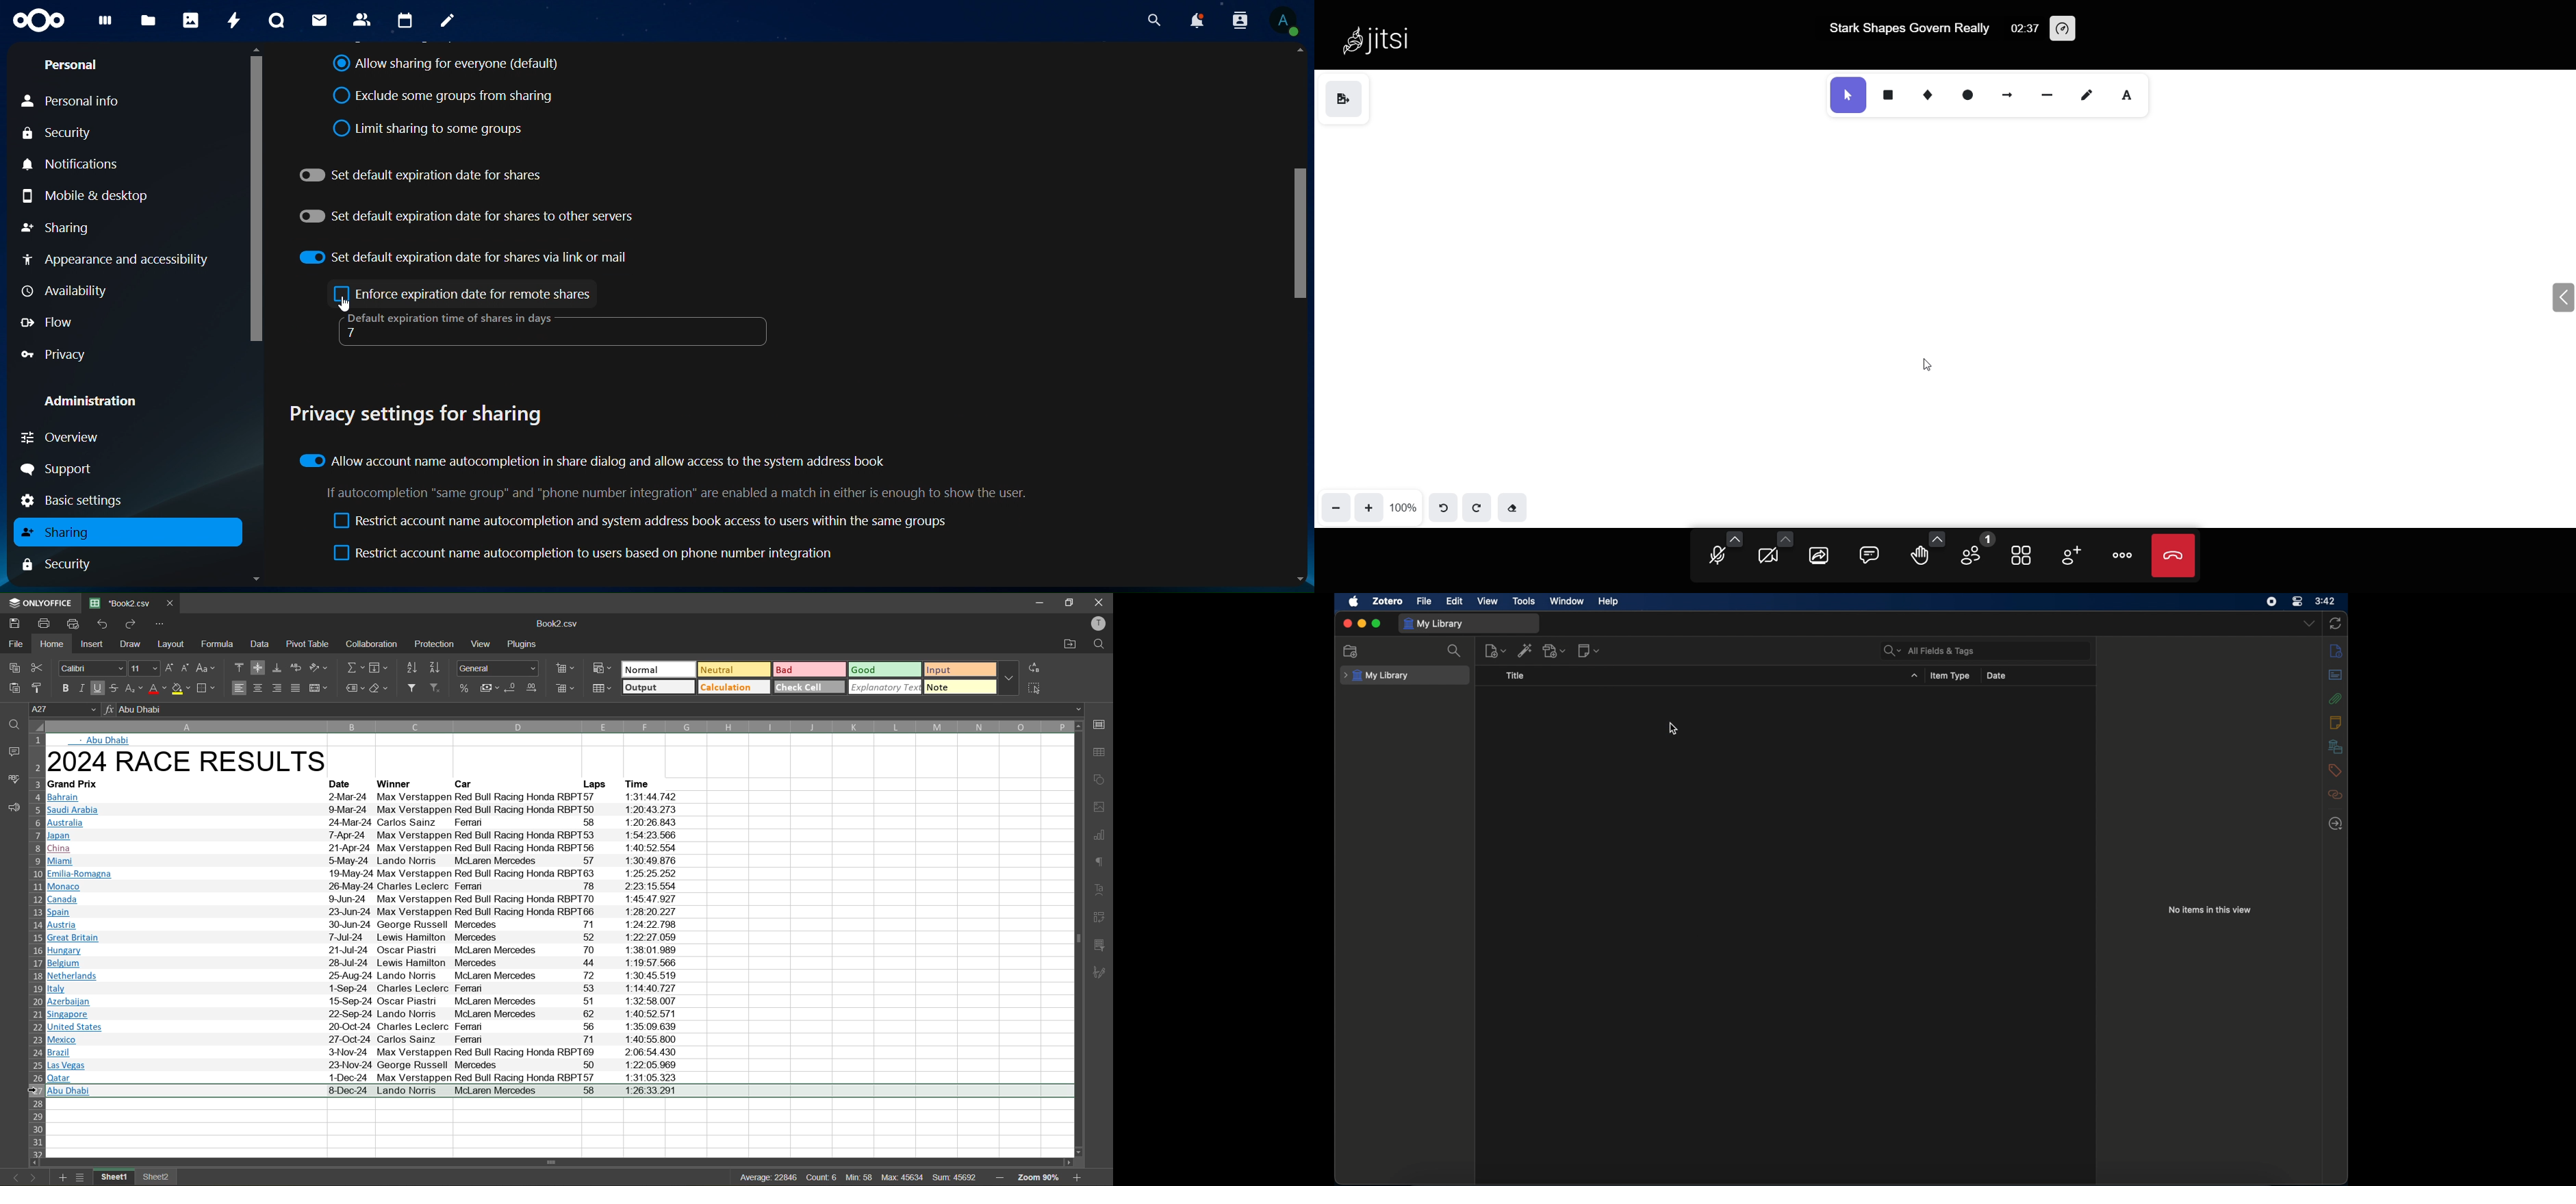 The image size is (2576, 1204). Describe the element at coordinates (556, 1162) in the screenshot. I see `horizontal scrollbar` at that location.